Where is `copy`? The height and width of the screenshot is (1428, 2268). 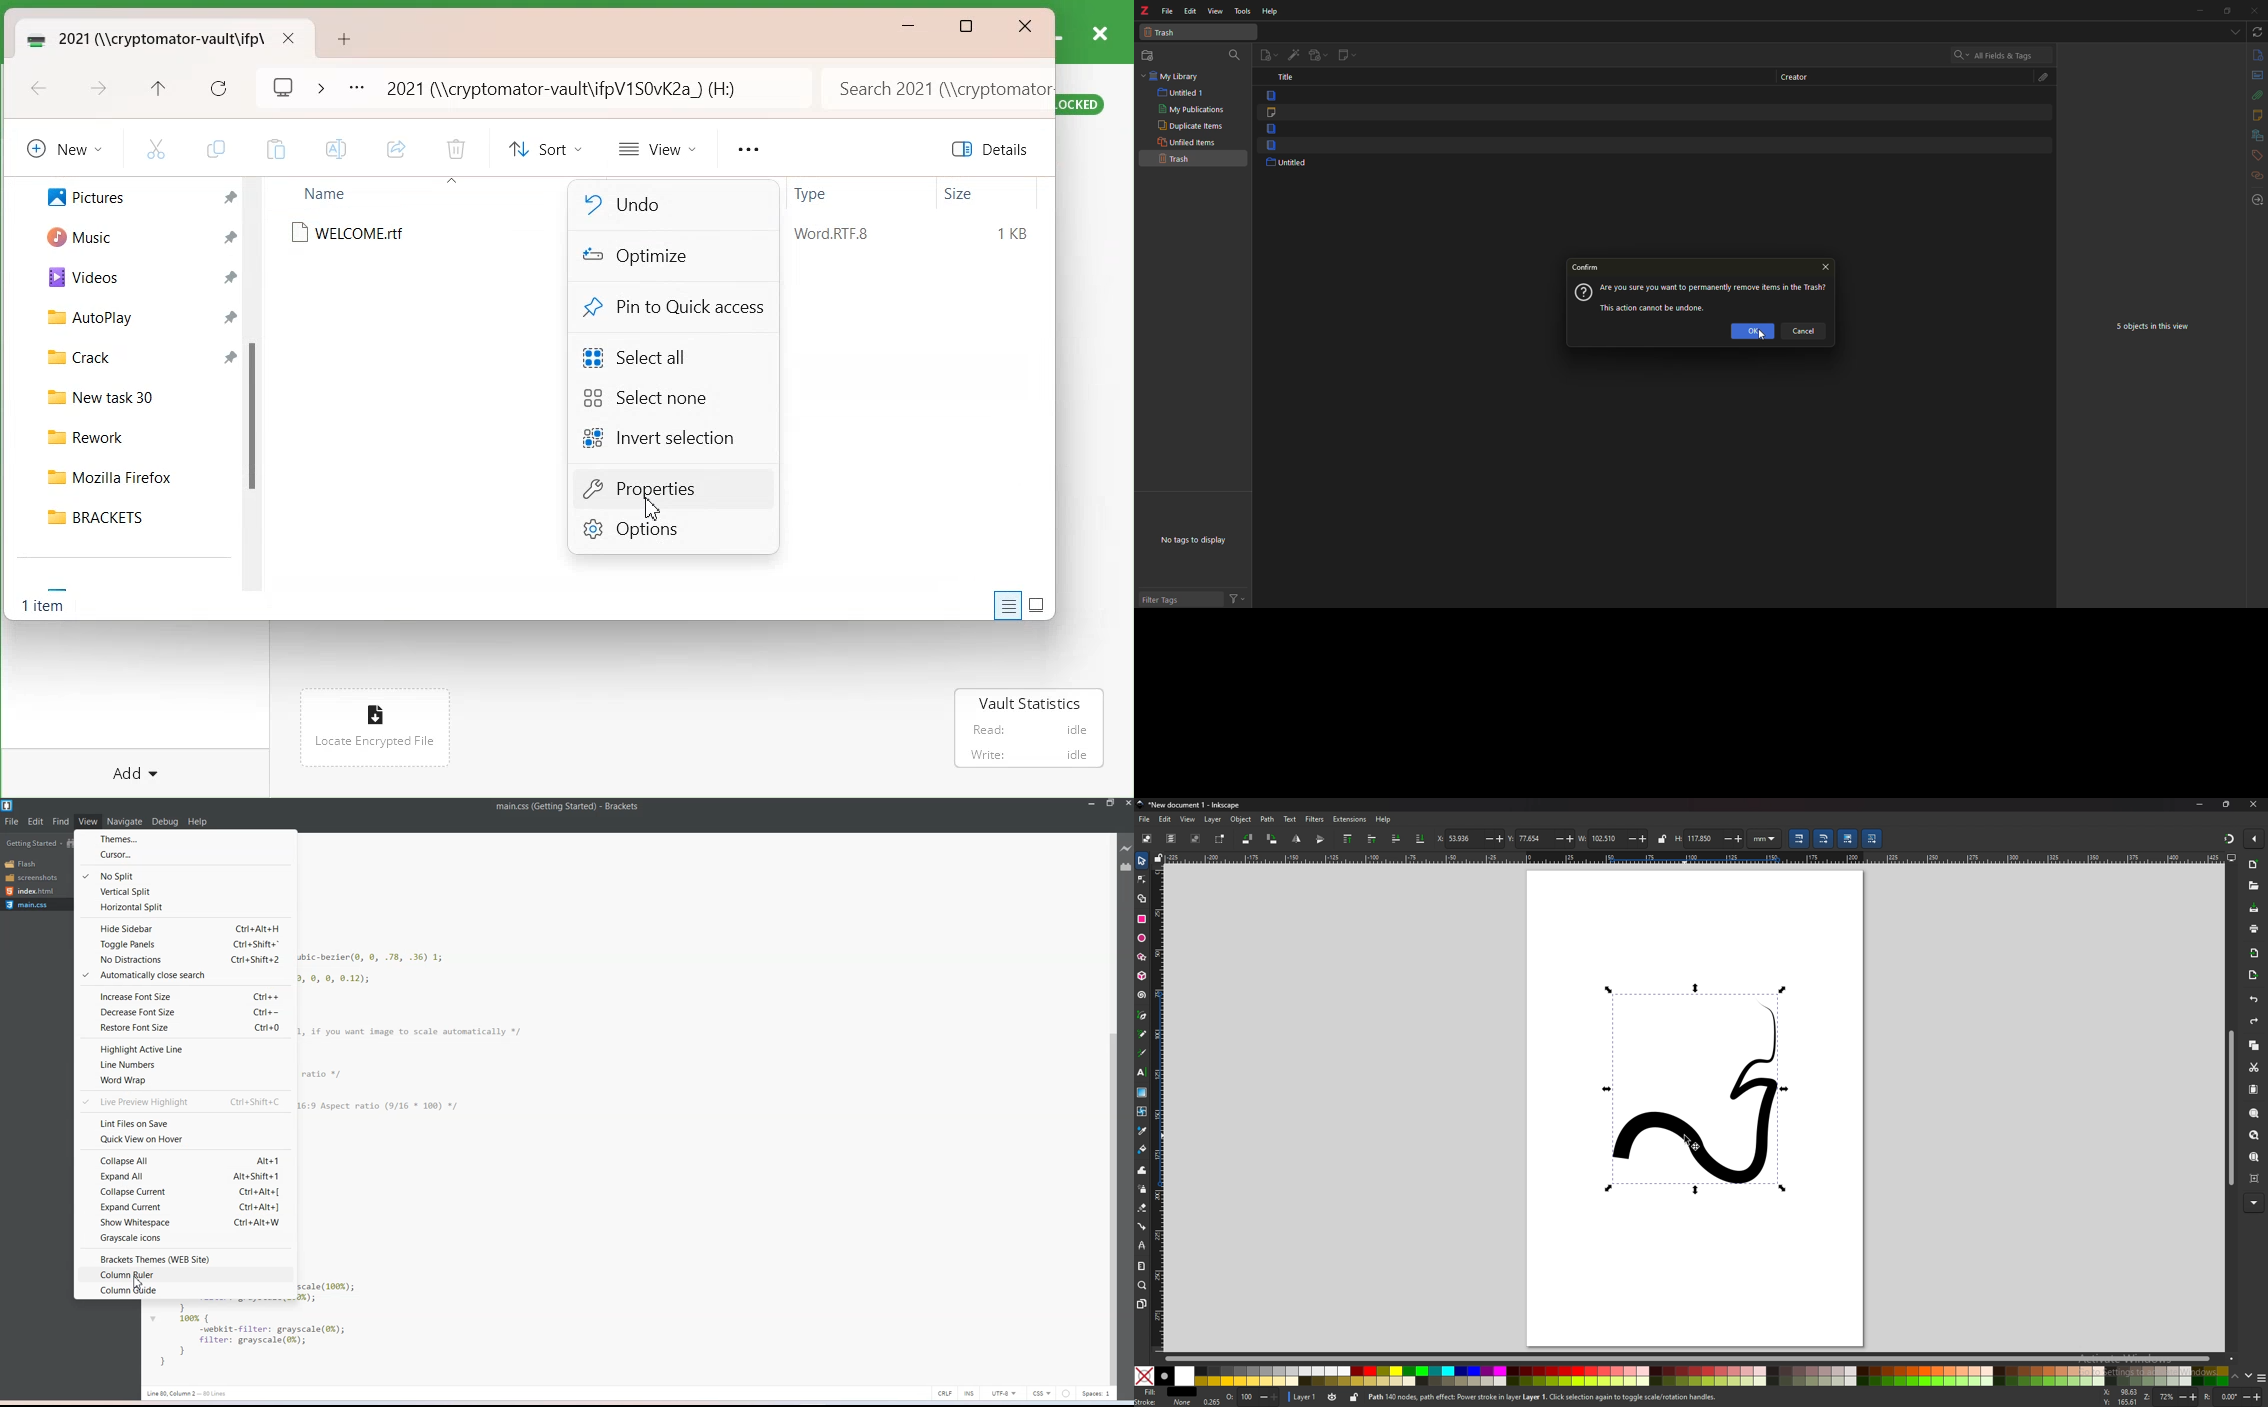 copy is located at coordinates (2254, 1046).